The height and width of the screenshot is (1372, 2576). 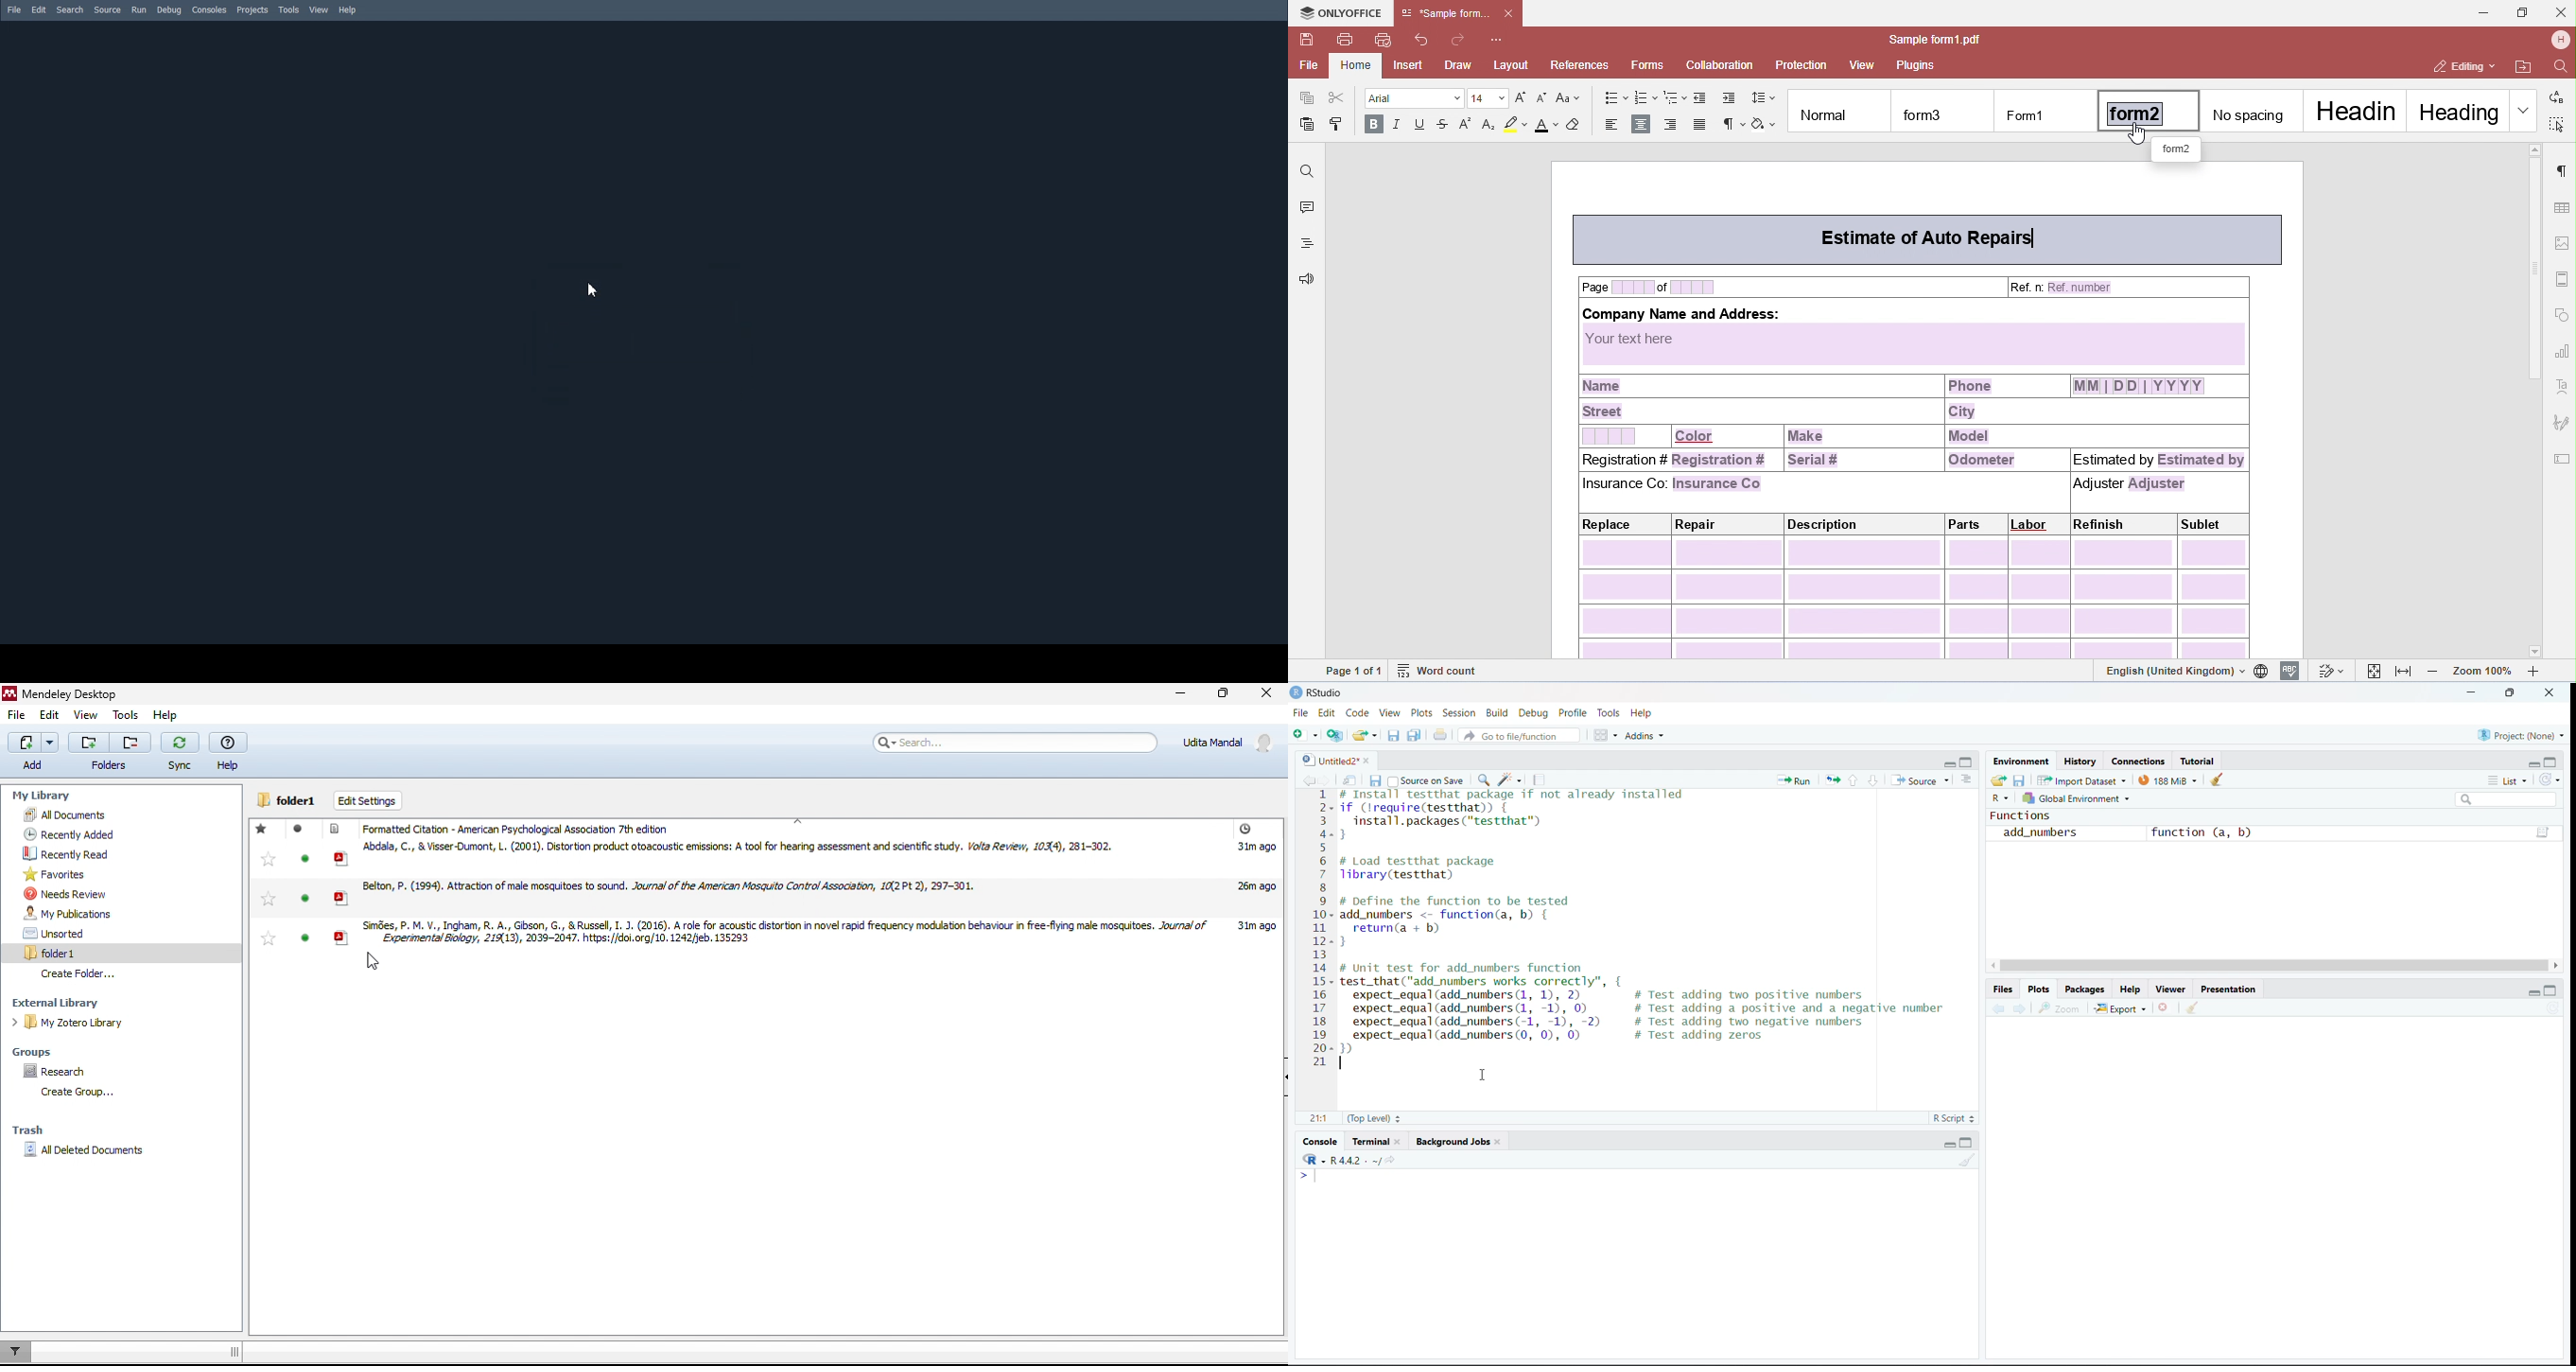 What do you see at coordinates (1377, 781) in the screenshot?
I see `save current document` at bounding box center [1377, 781].